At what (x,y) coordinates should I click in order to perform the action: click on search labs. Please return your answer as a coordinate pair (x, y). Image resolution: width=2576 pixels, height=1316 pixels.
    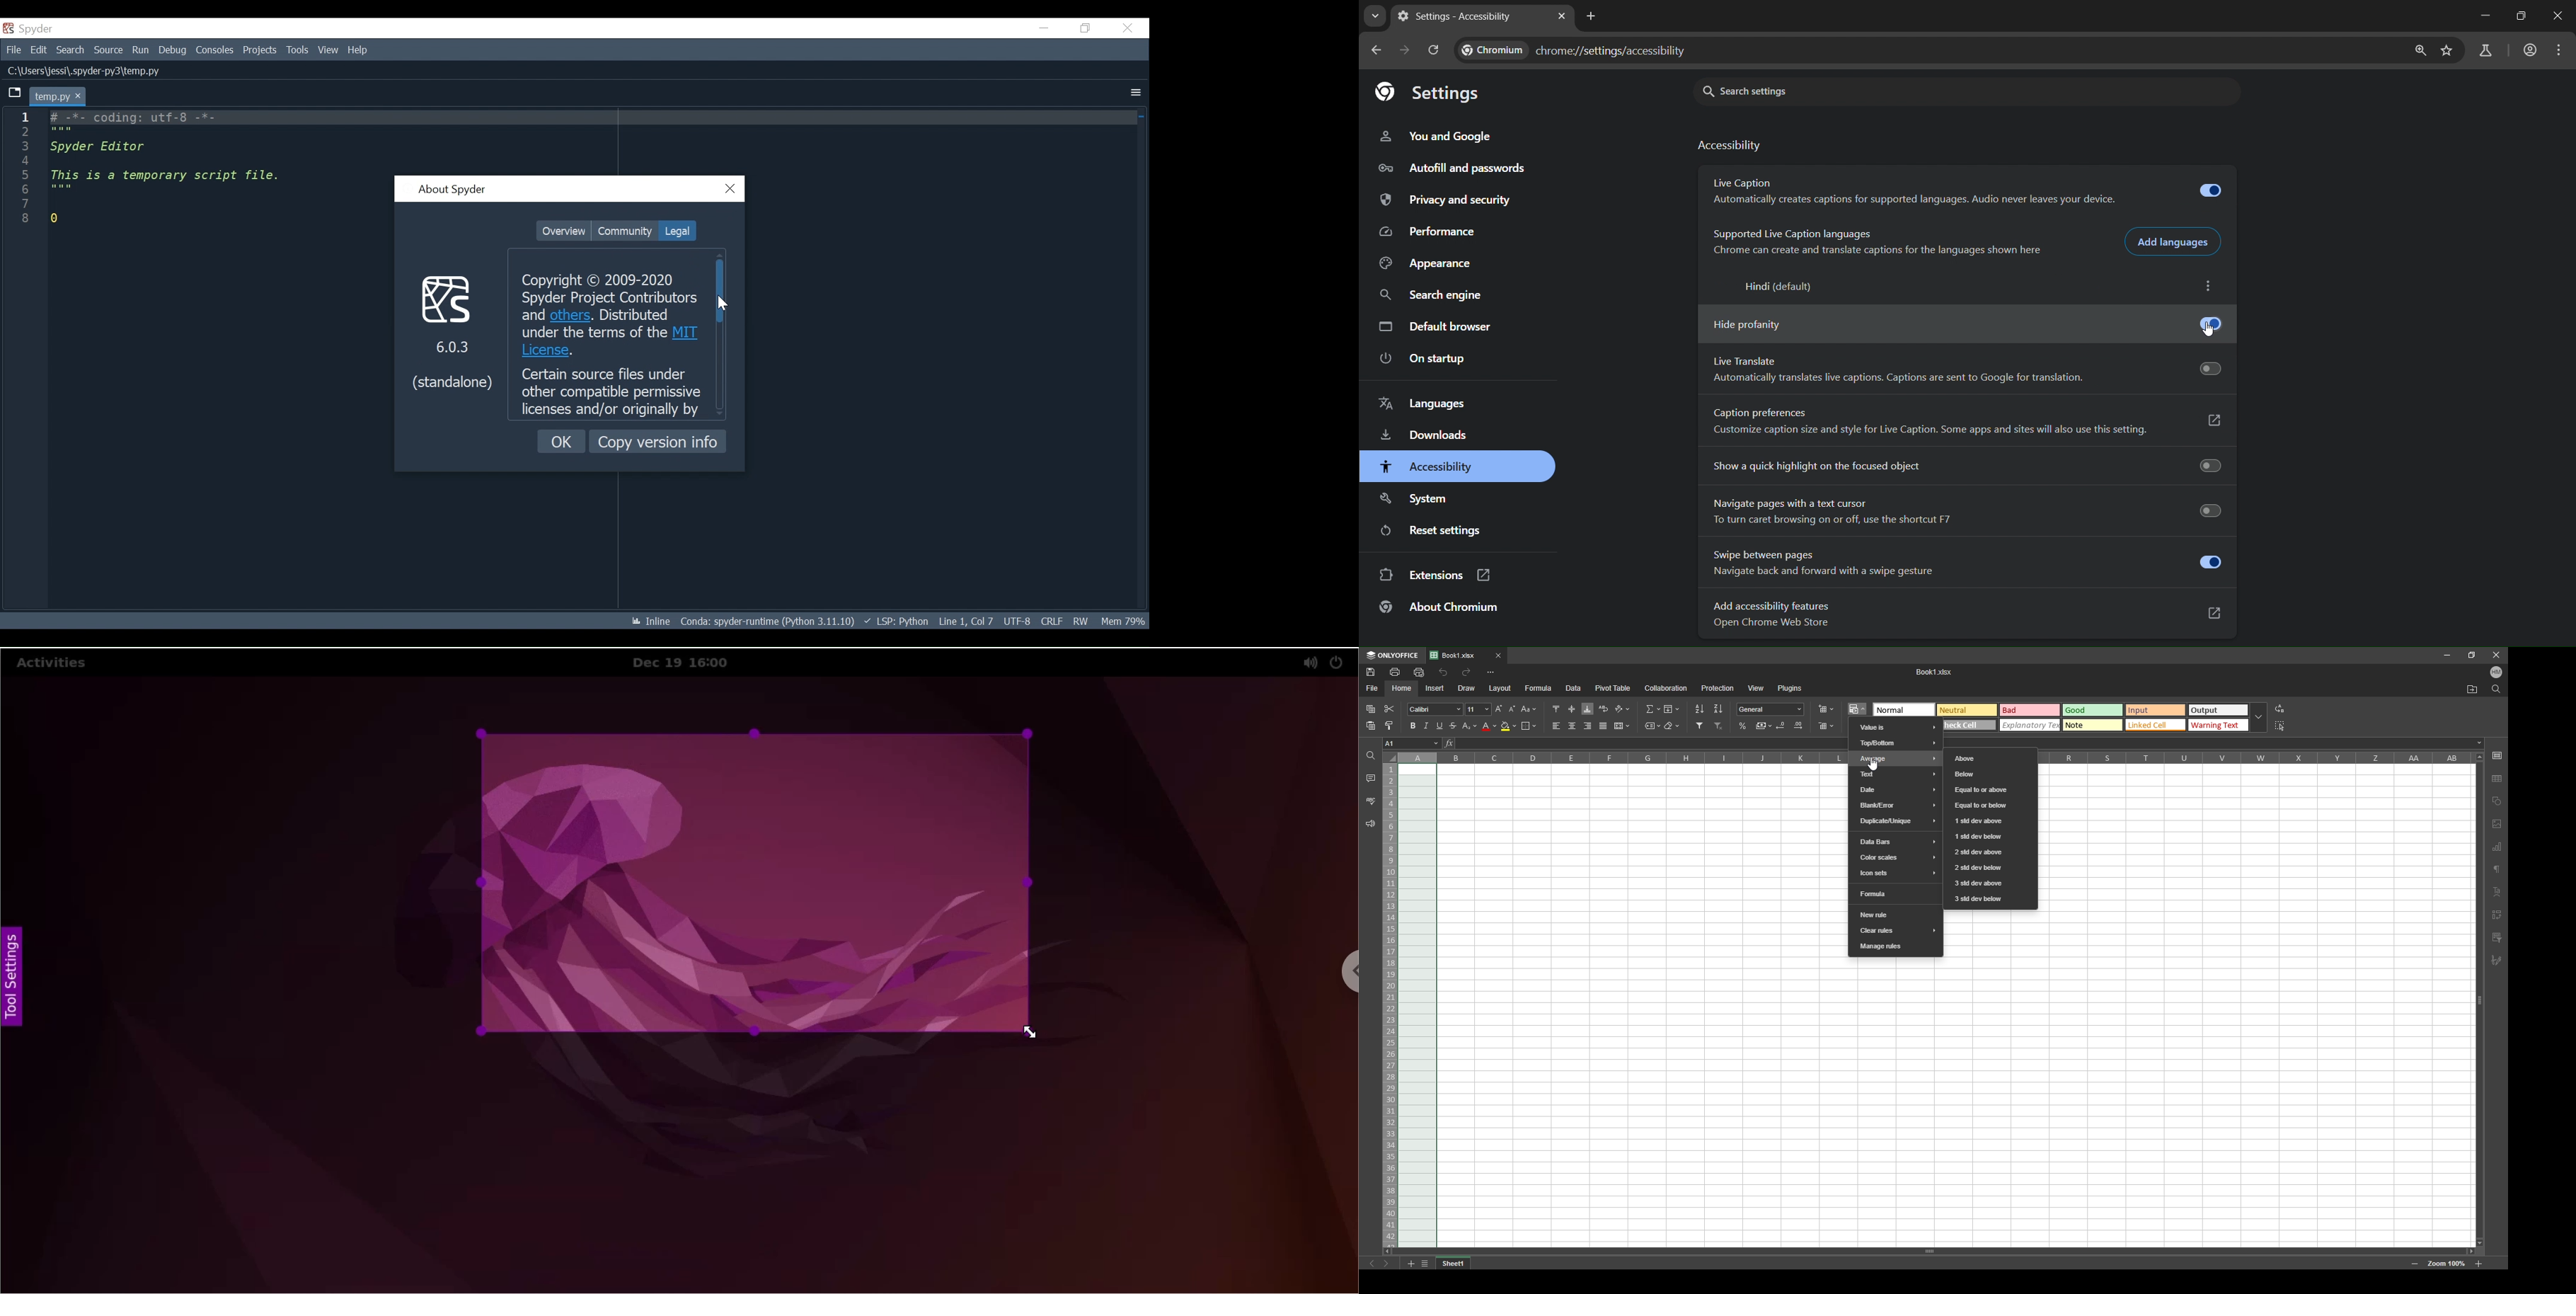
    Looking at the image, I should click on (2486, 50).